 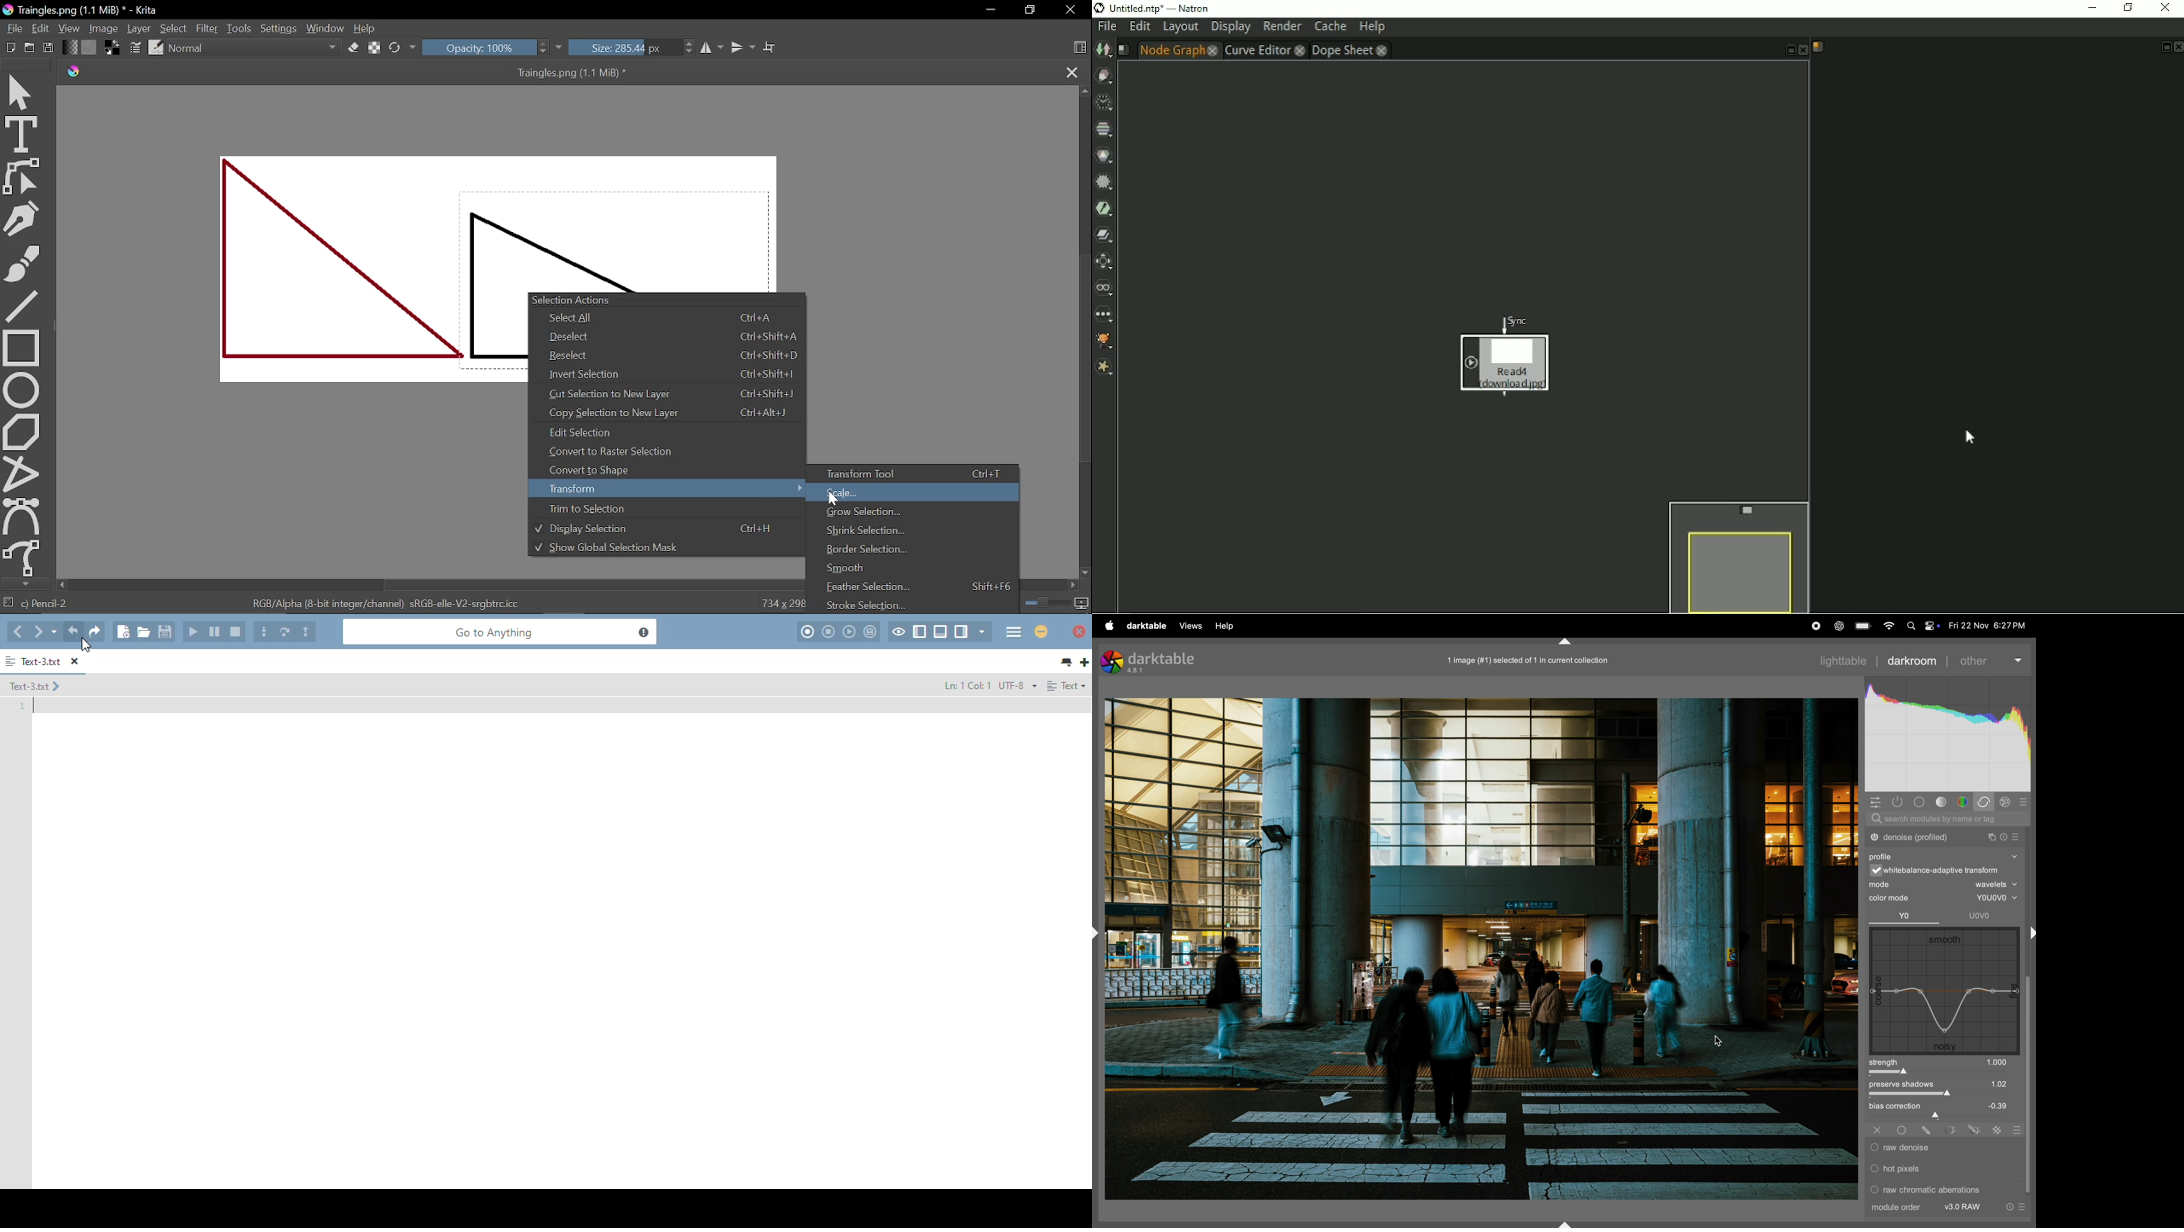 What do you see at coordinates (713, 49) in the screenshot?
I see `Horizontal mirror tool` at bounding box center [713, 49].